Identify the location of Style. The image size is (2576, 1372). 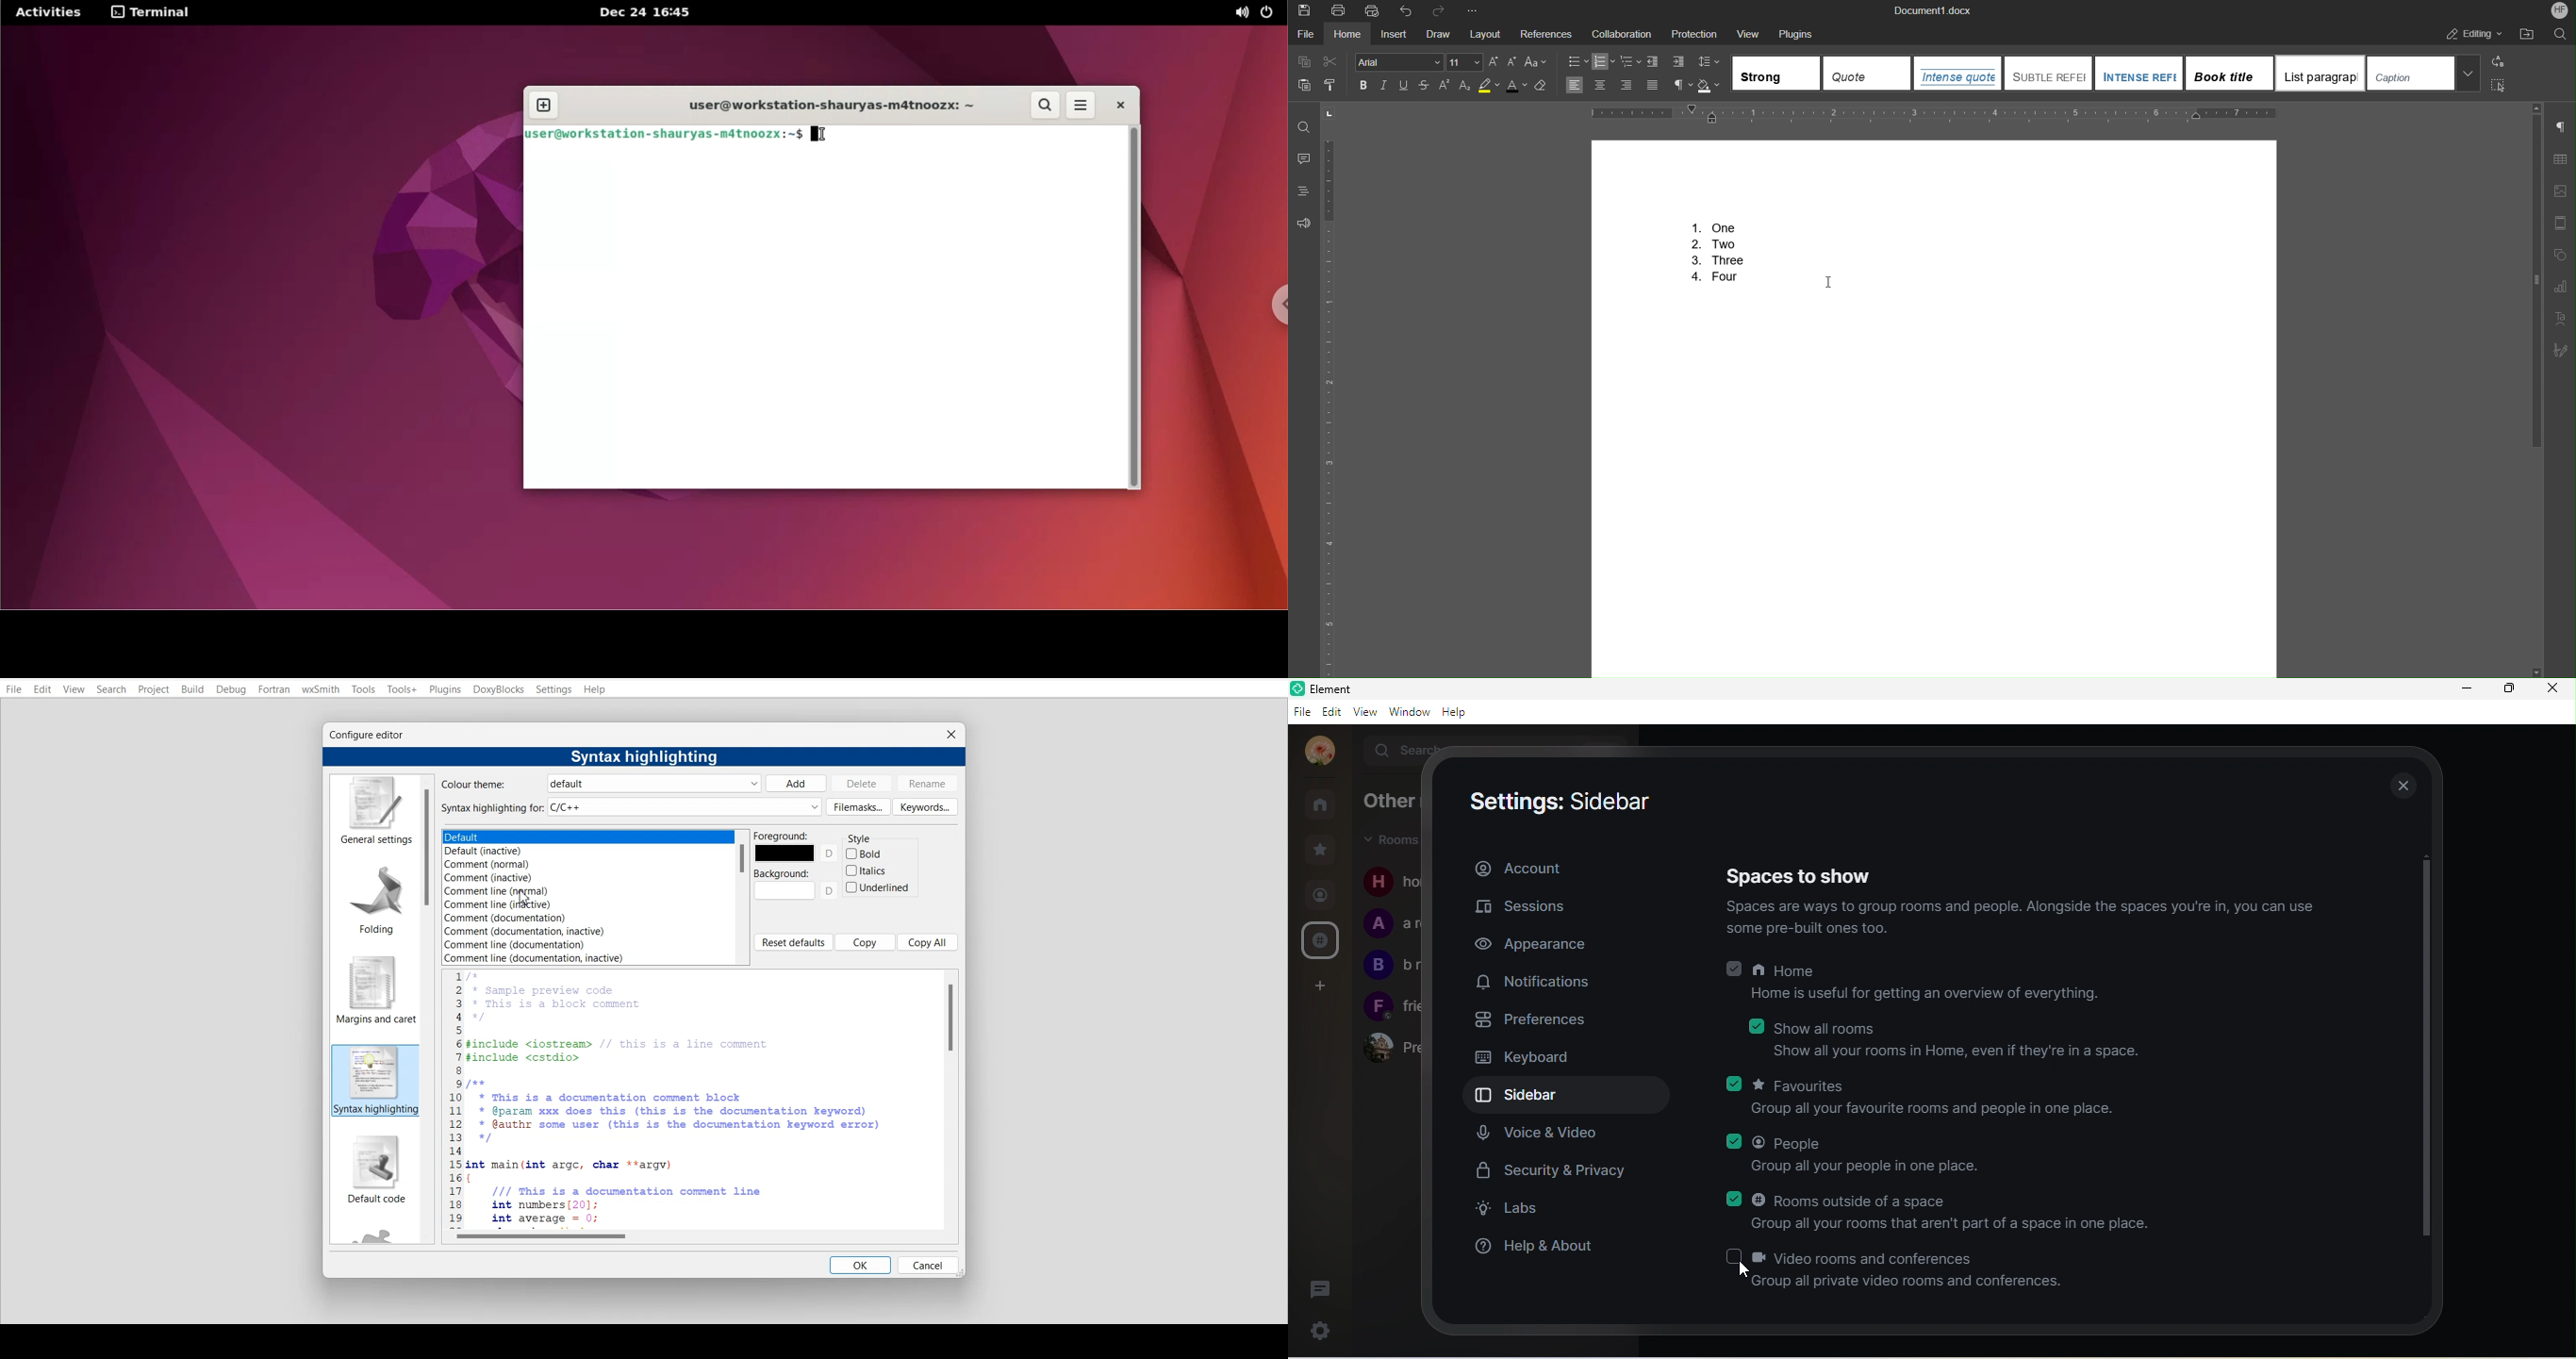
(859, 839).